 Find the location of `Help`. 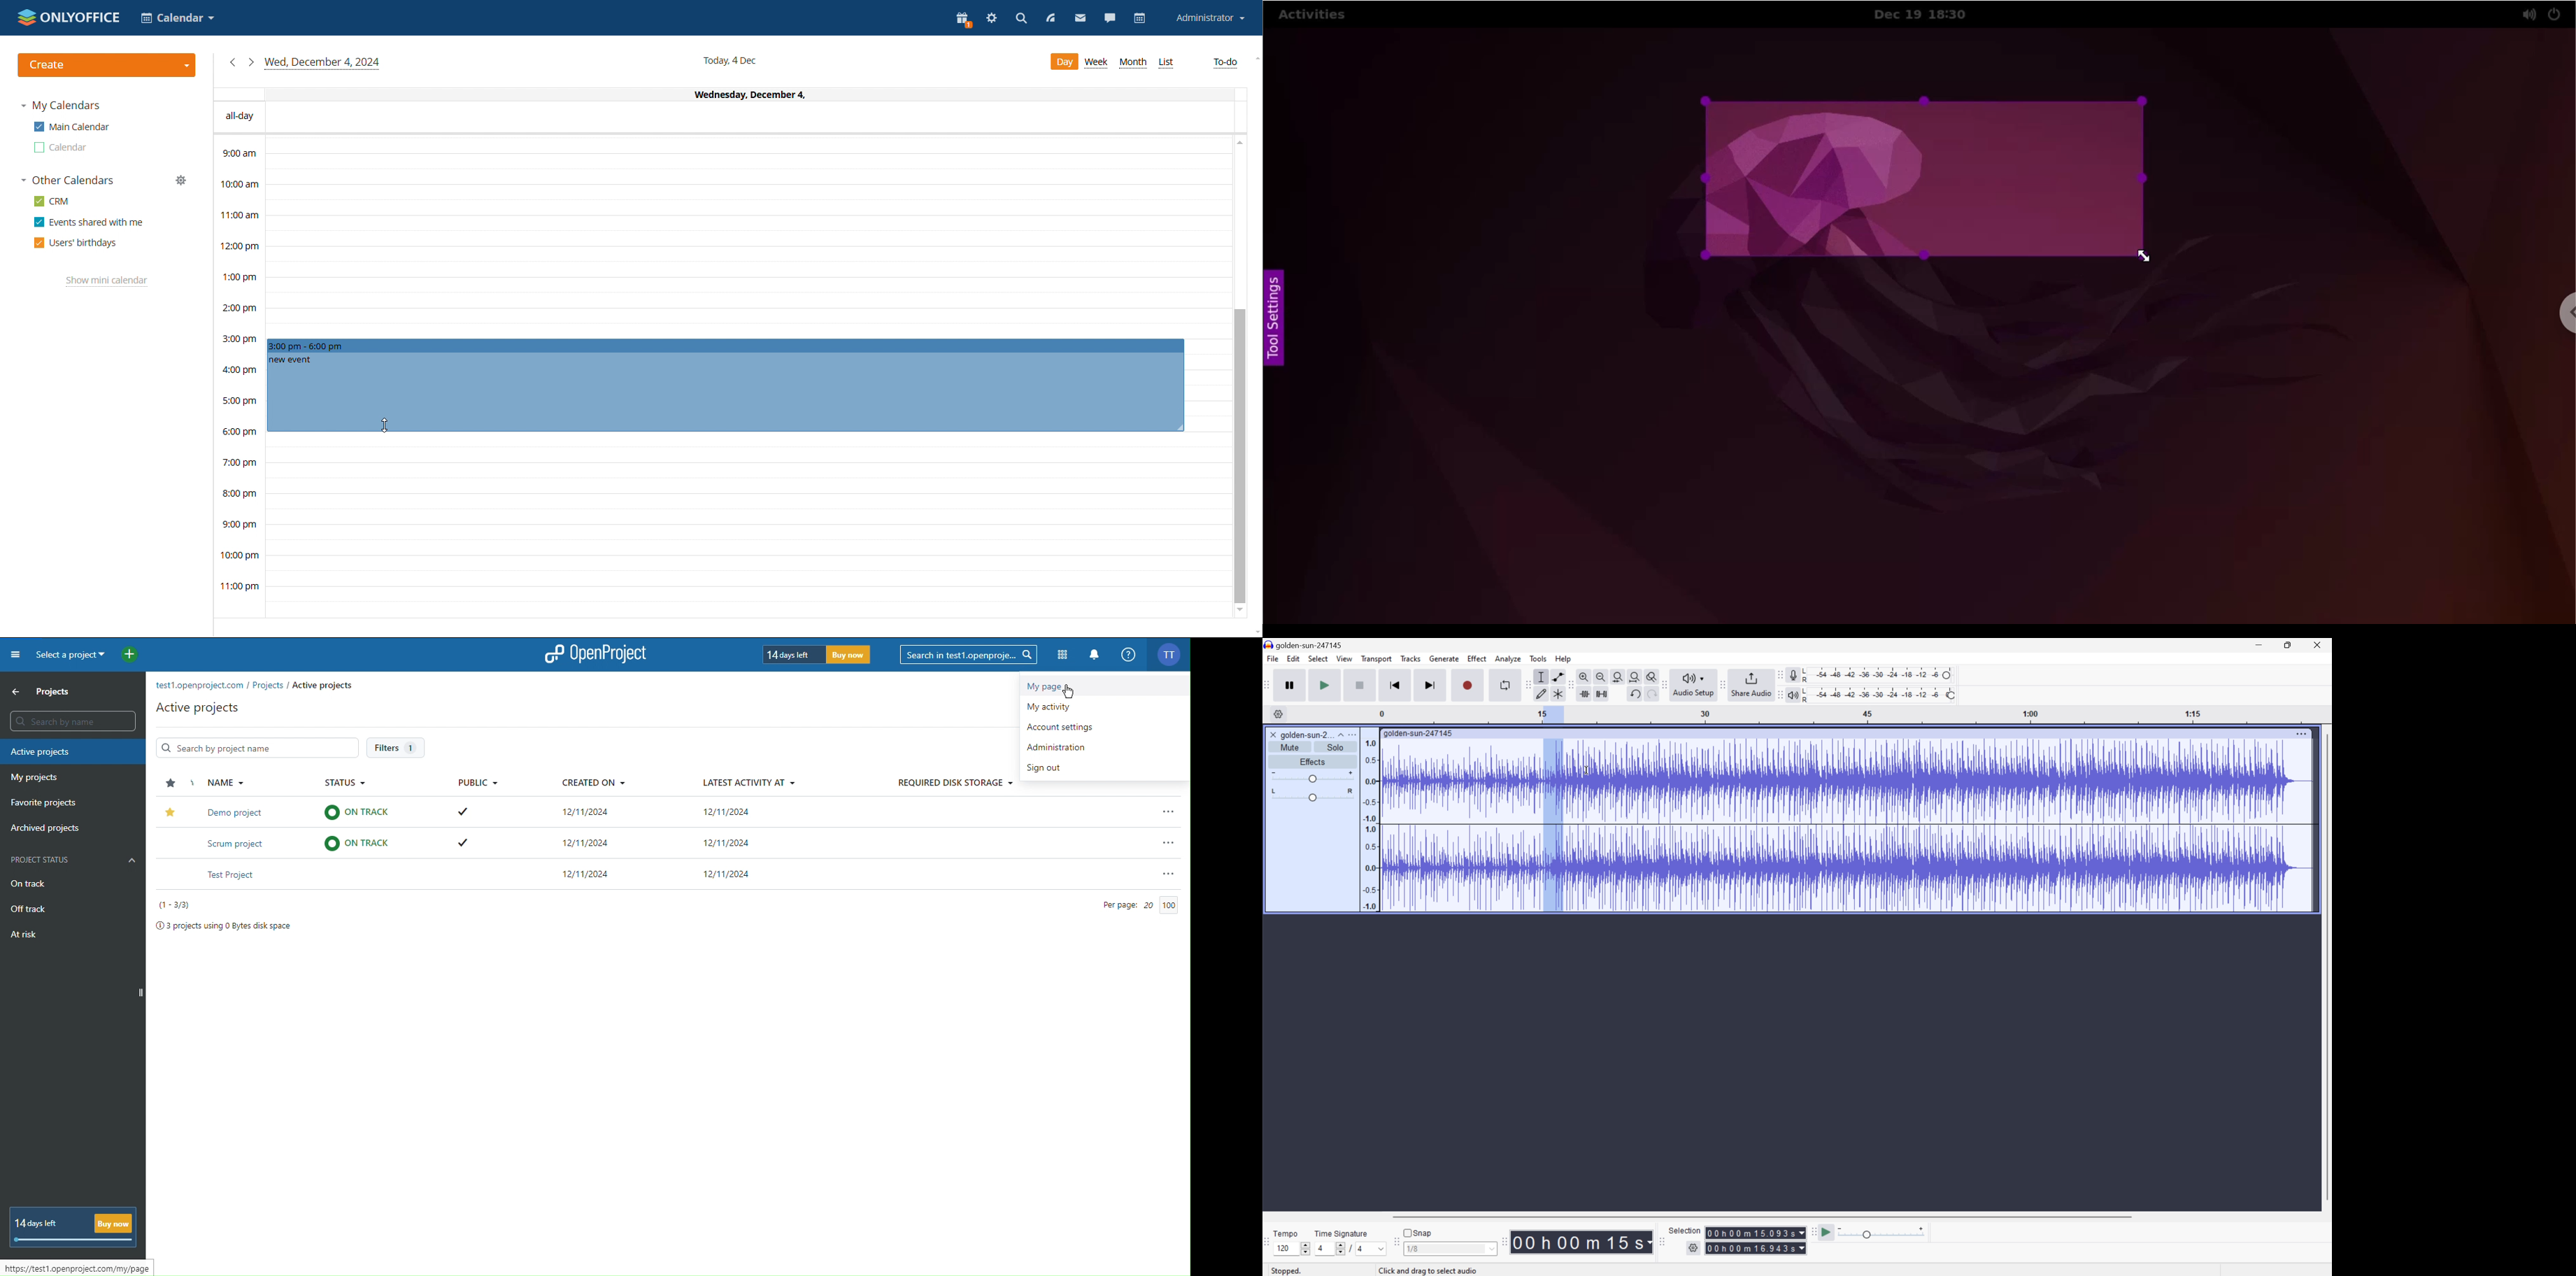

Help is located at coordinates (1129, 655).